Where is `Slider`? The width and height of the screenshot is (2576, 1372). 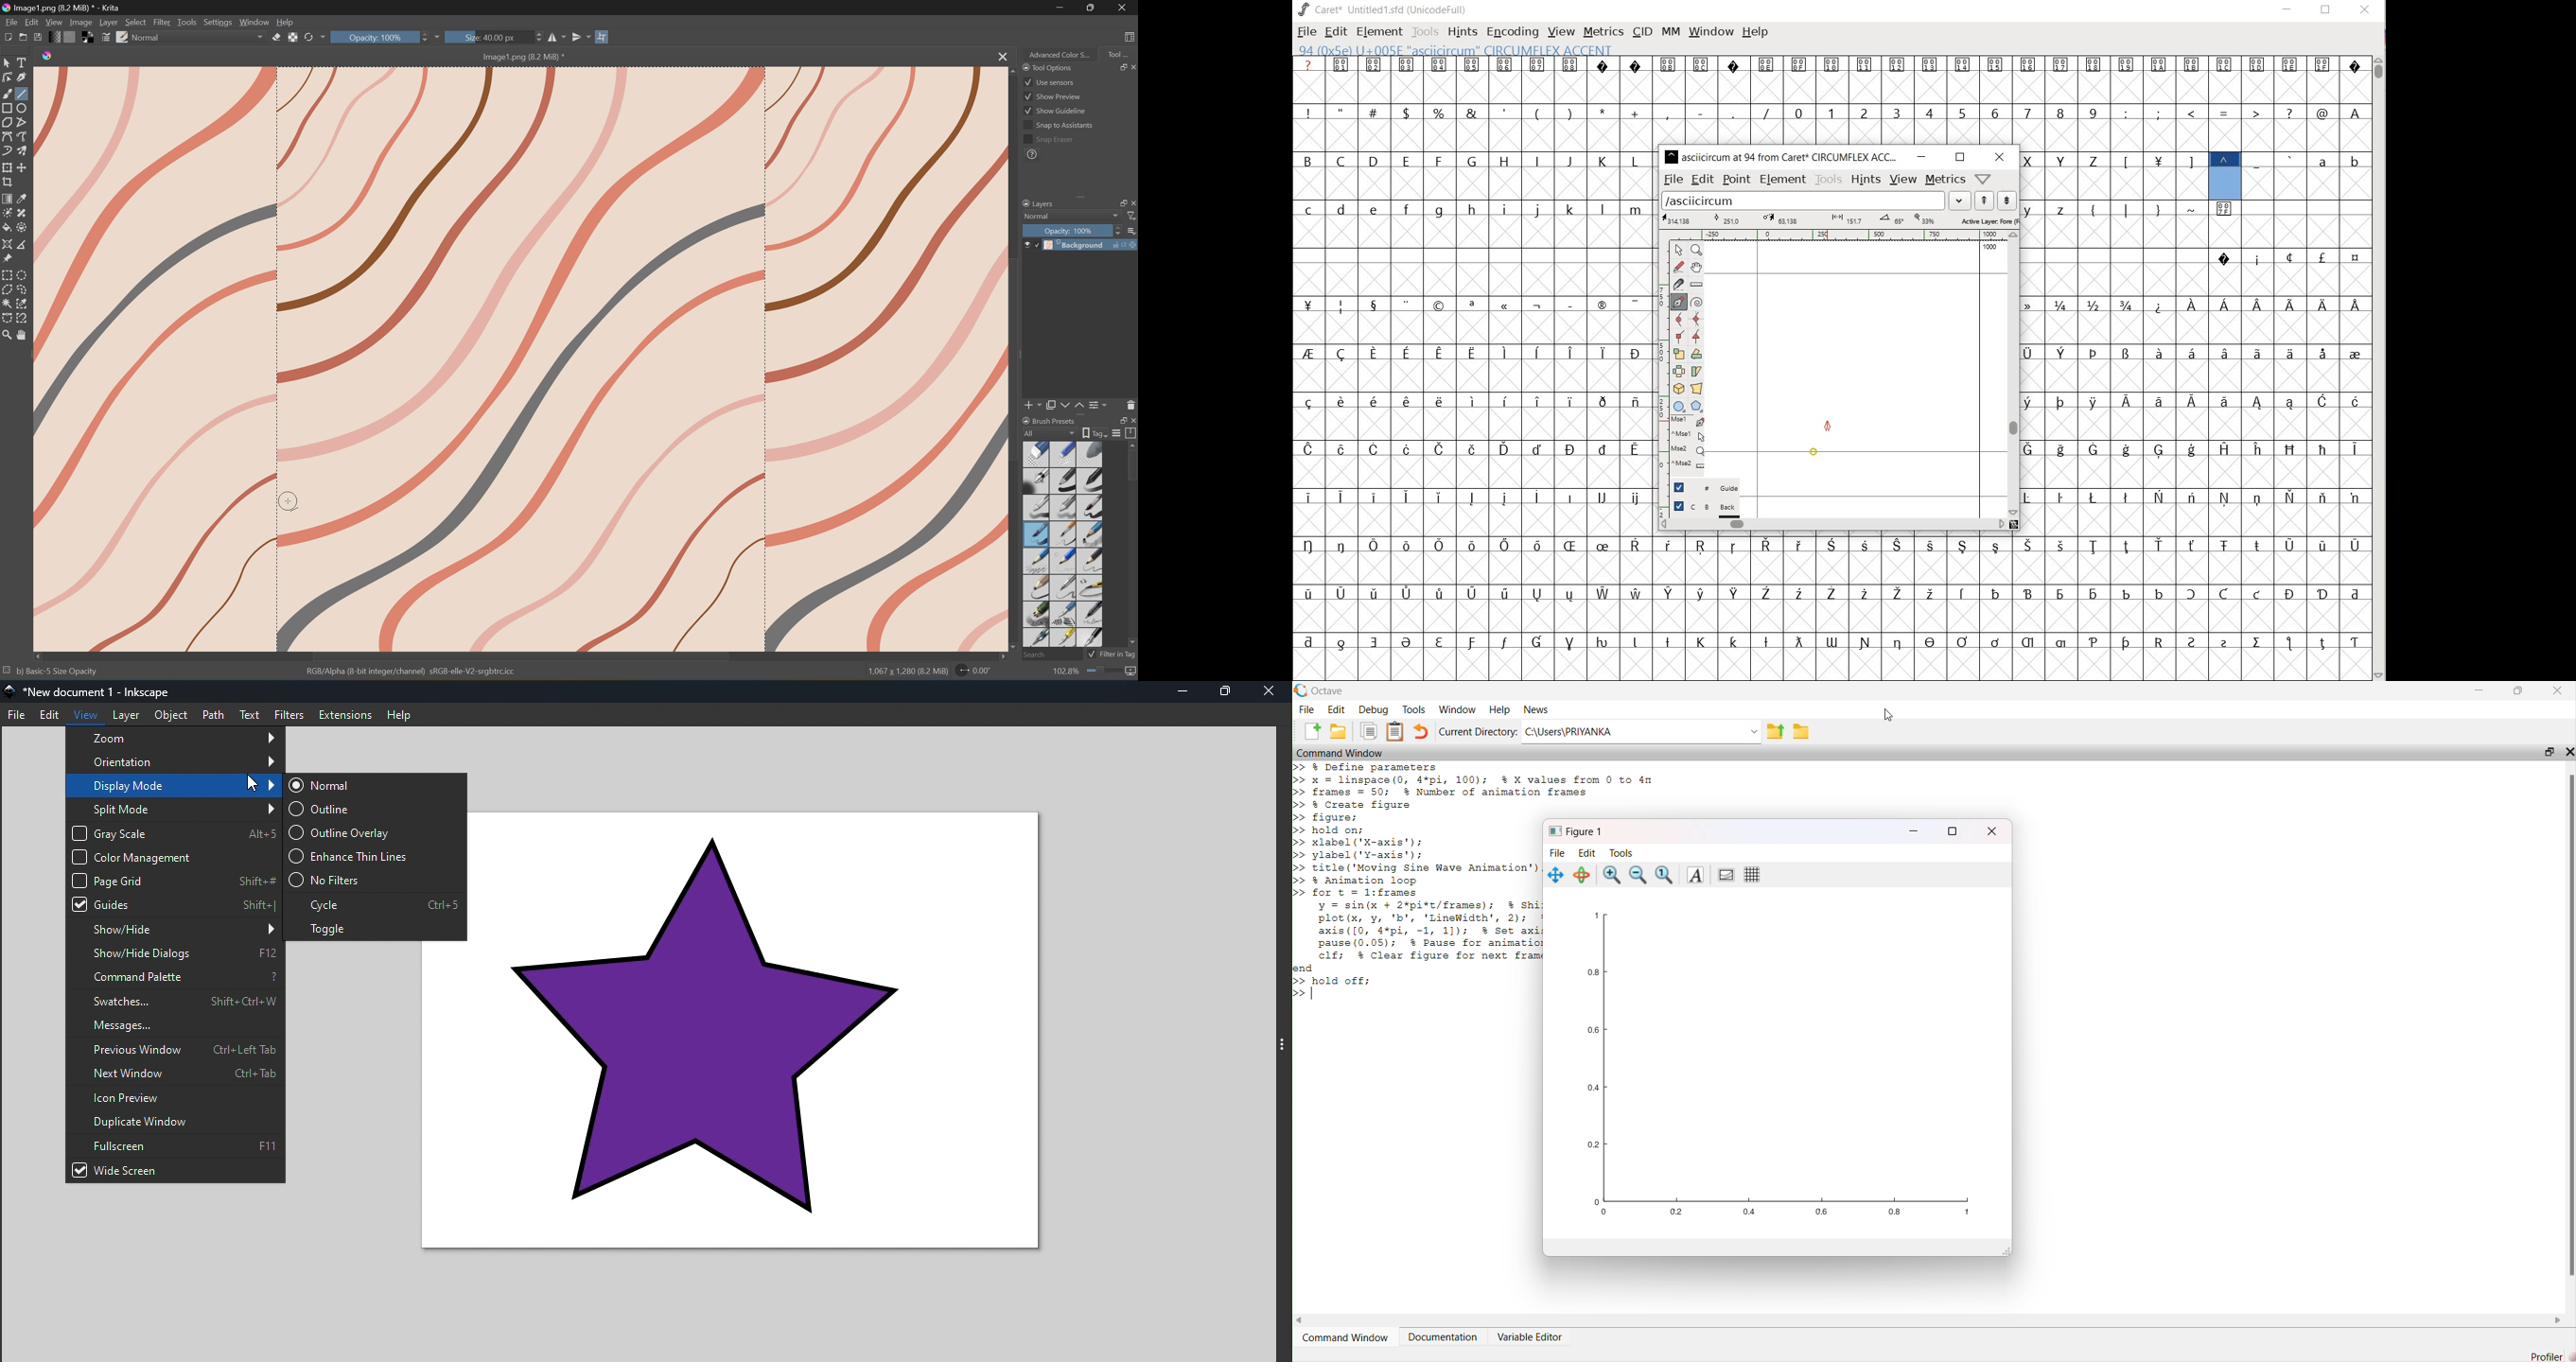 Slider is located at coordinates (536, 37).